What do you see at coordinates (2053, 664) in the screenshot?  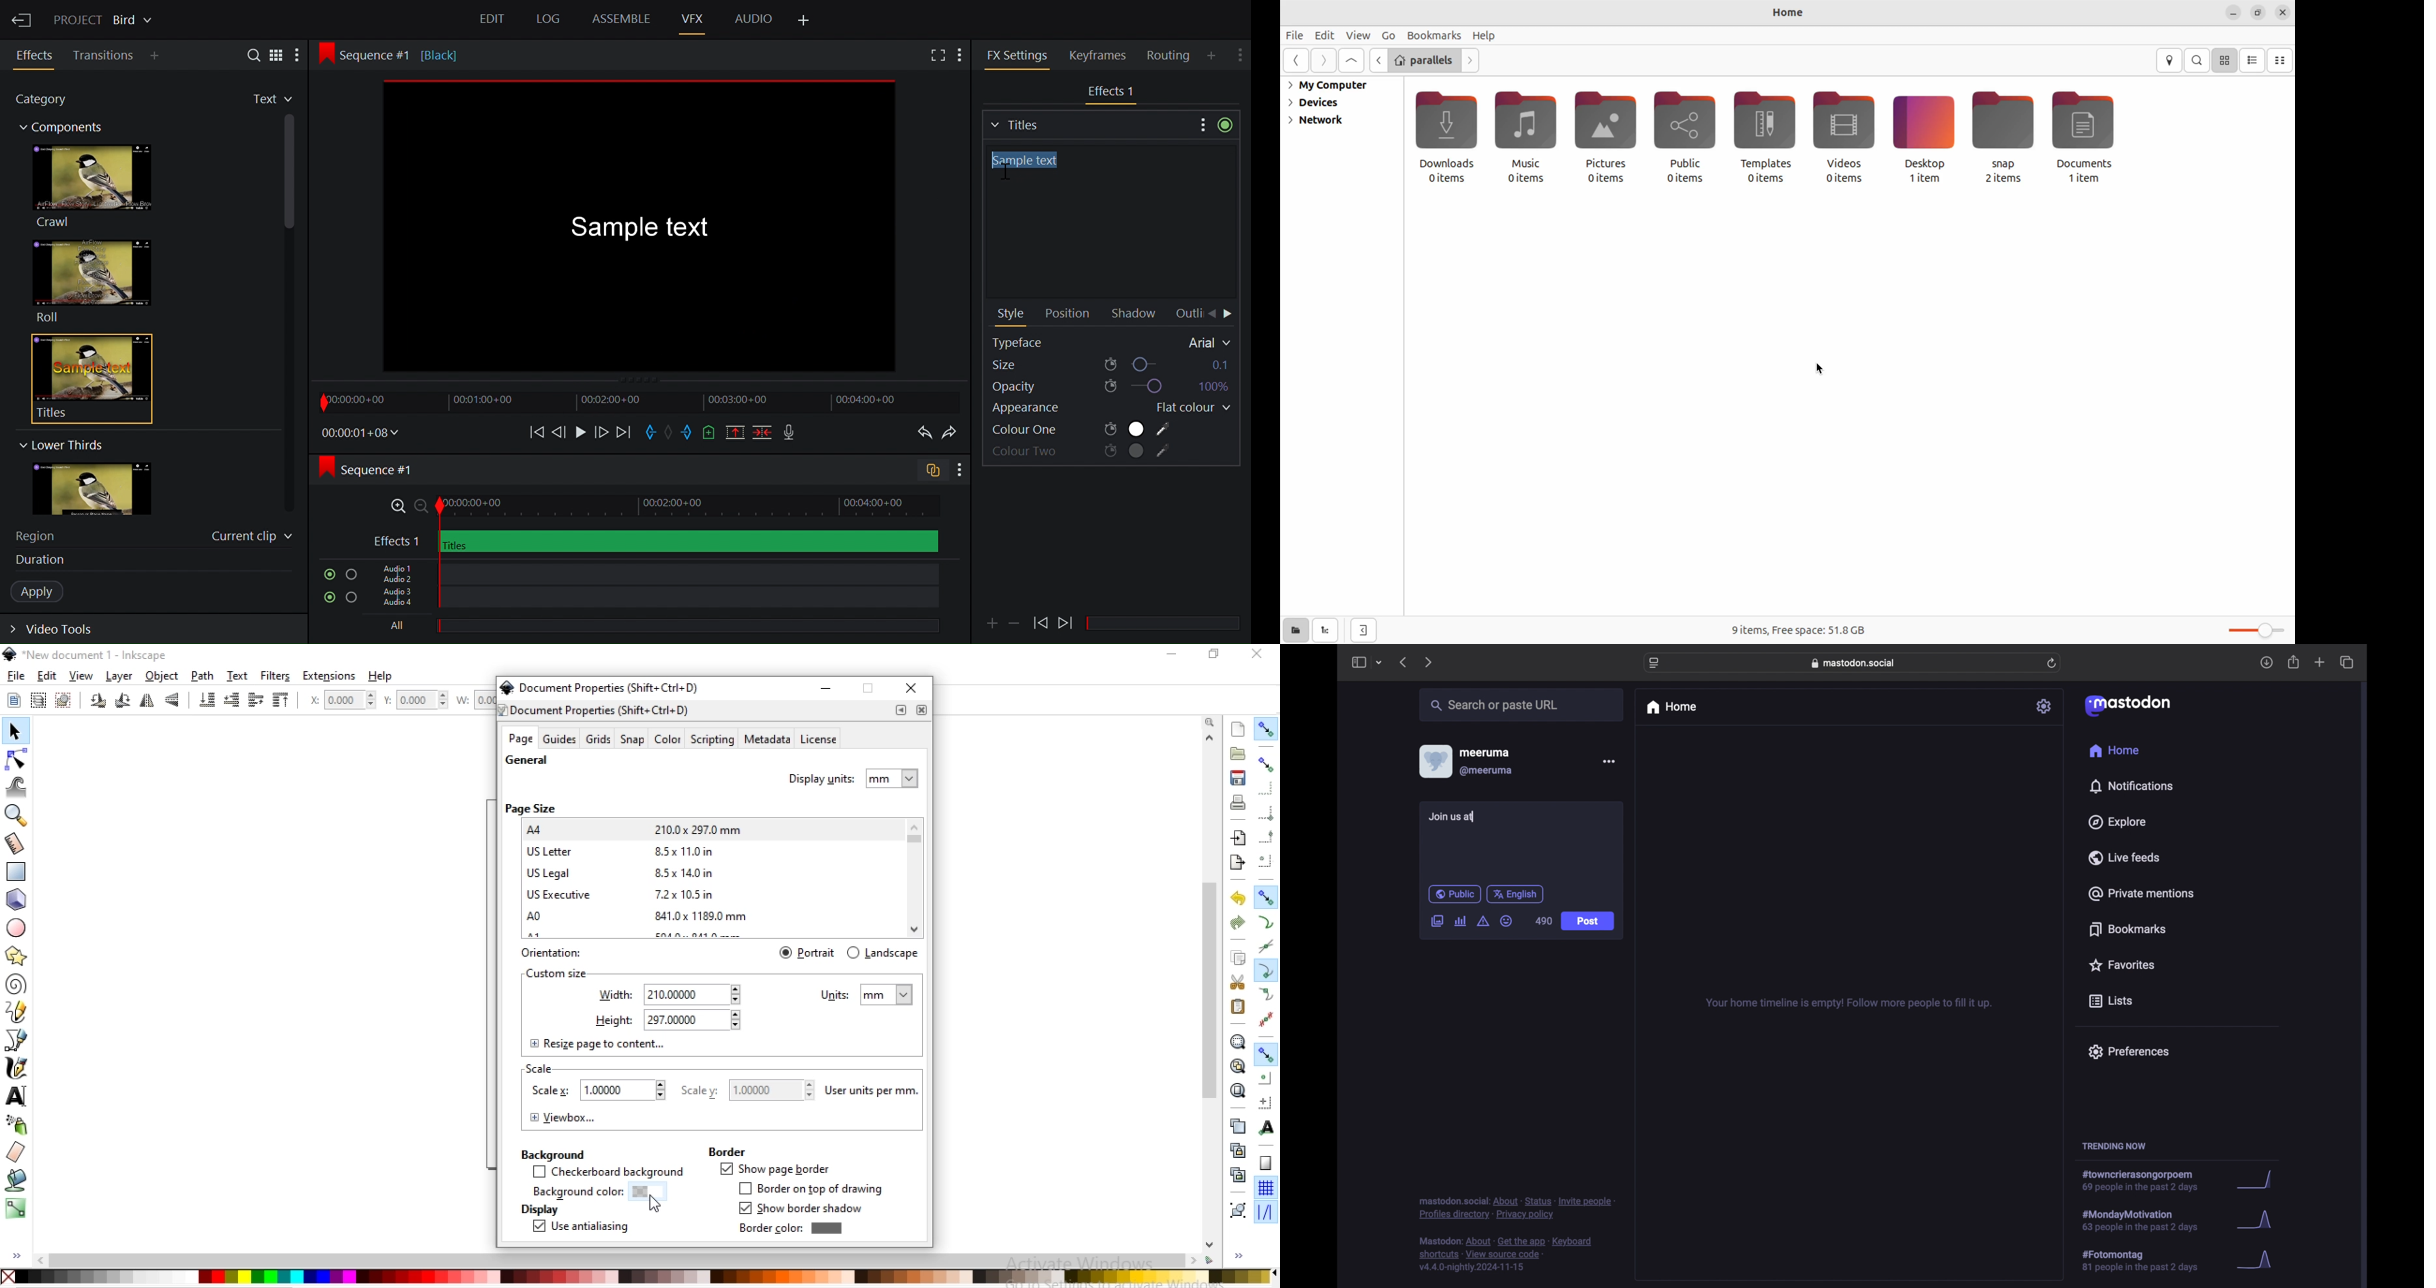 I see `refresh` at bounding box center [2053, 664].